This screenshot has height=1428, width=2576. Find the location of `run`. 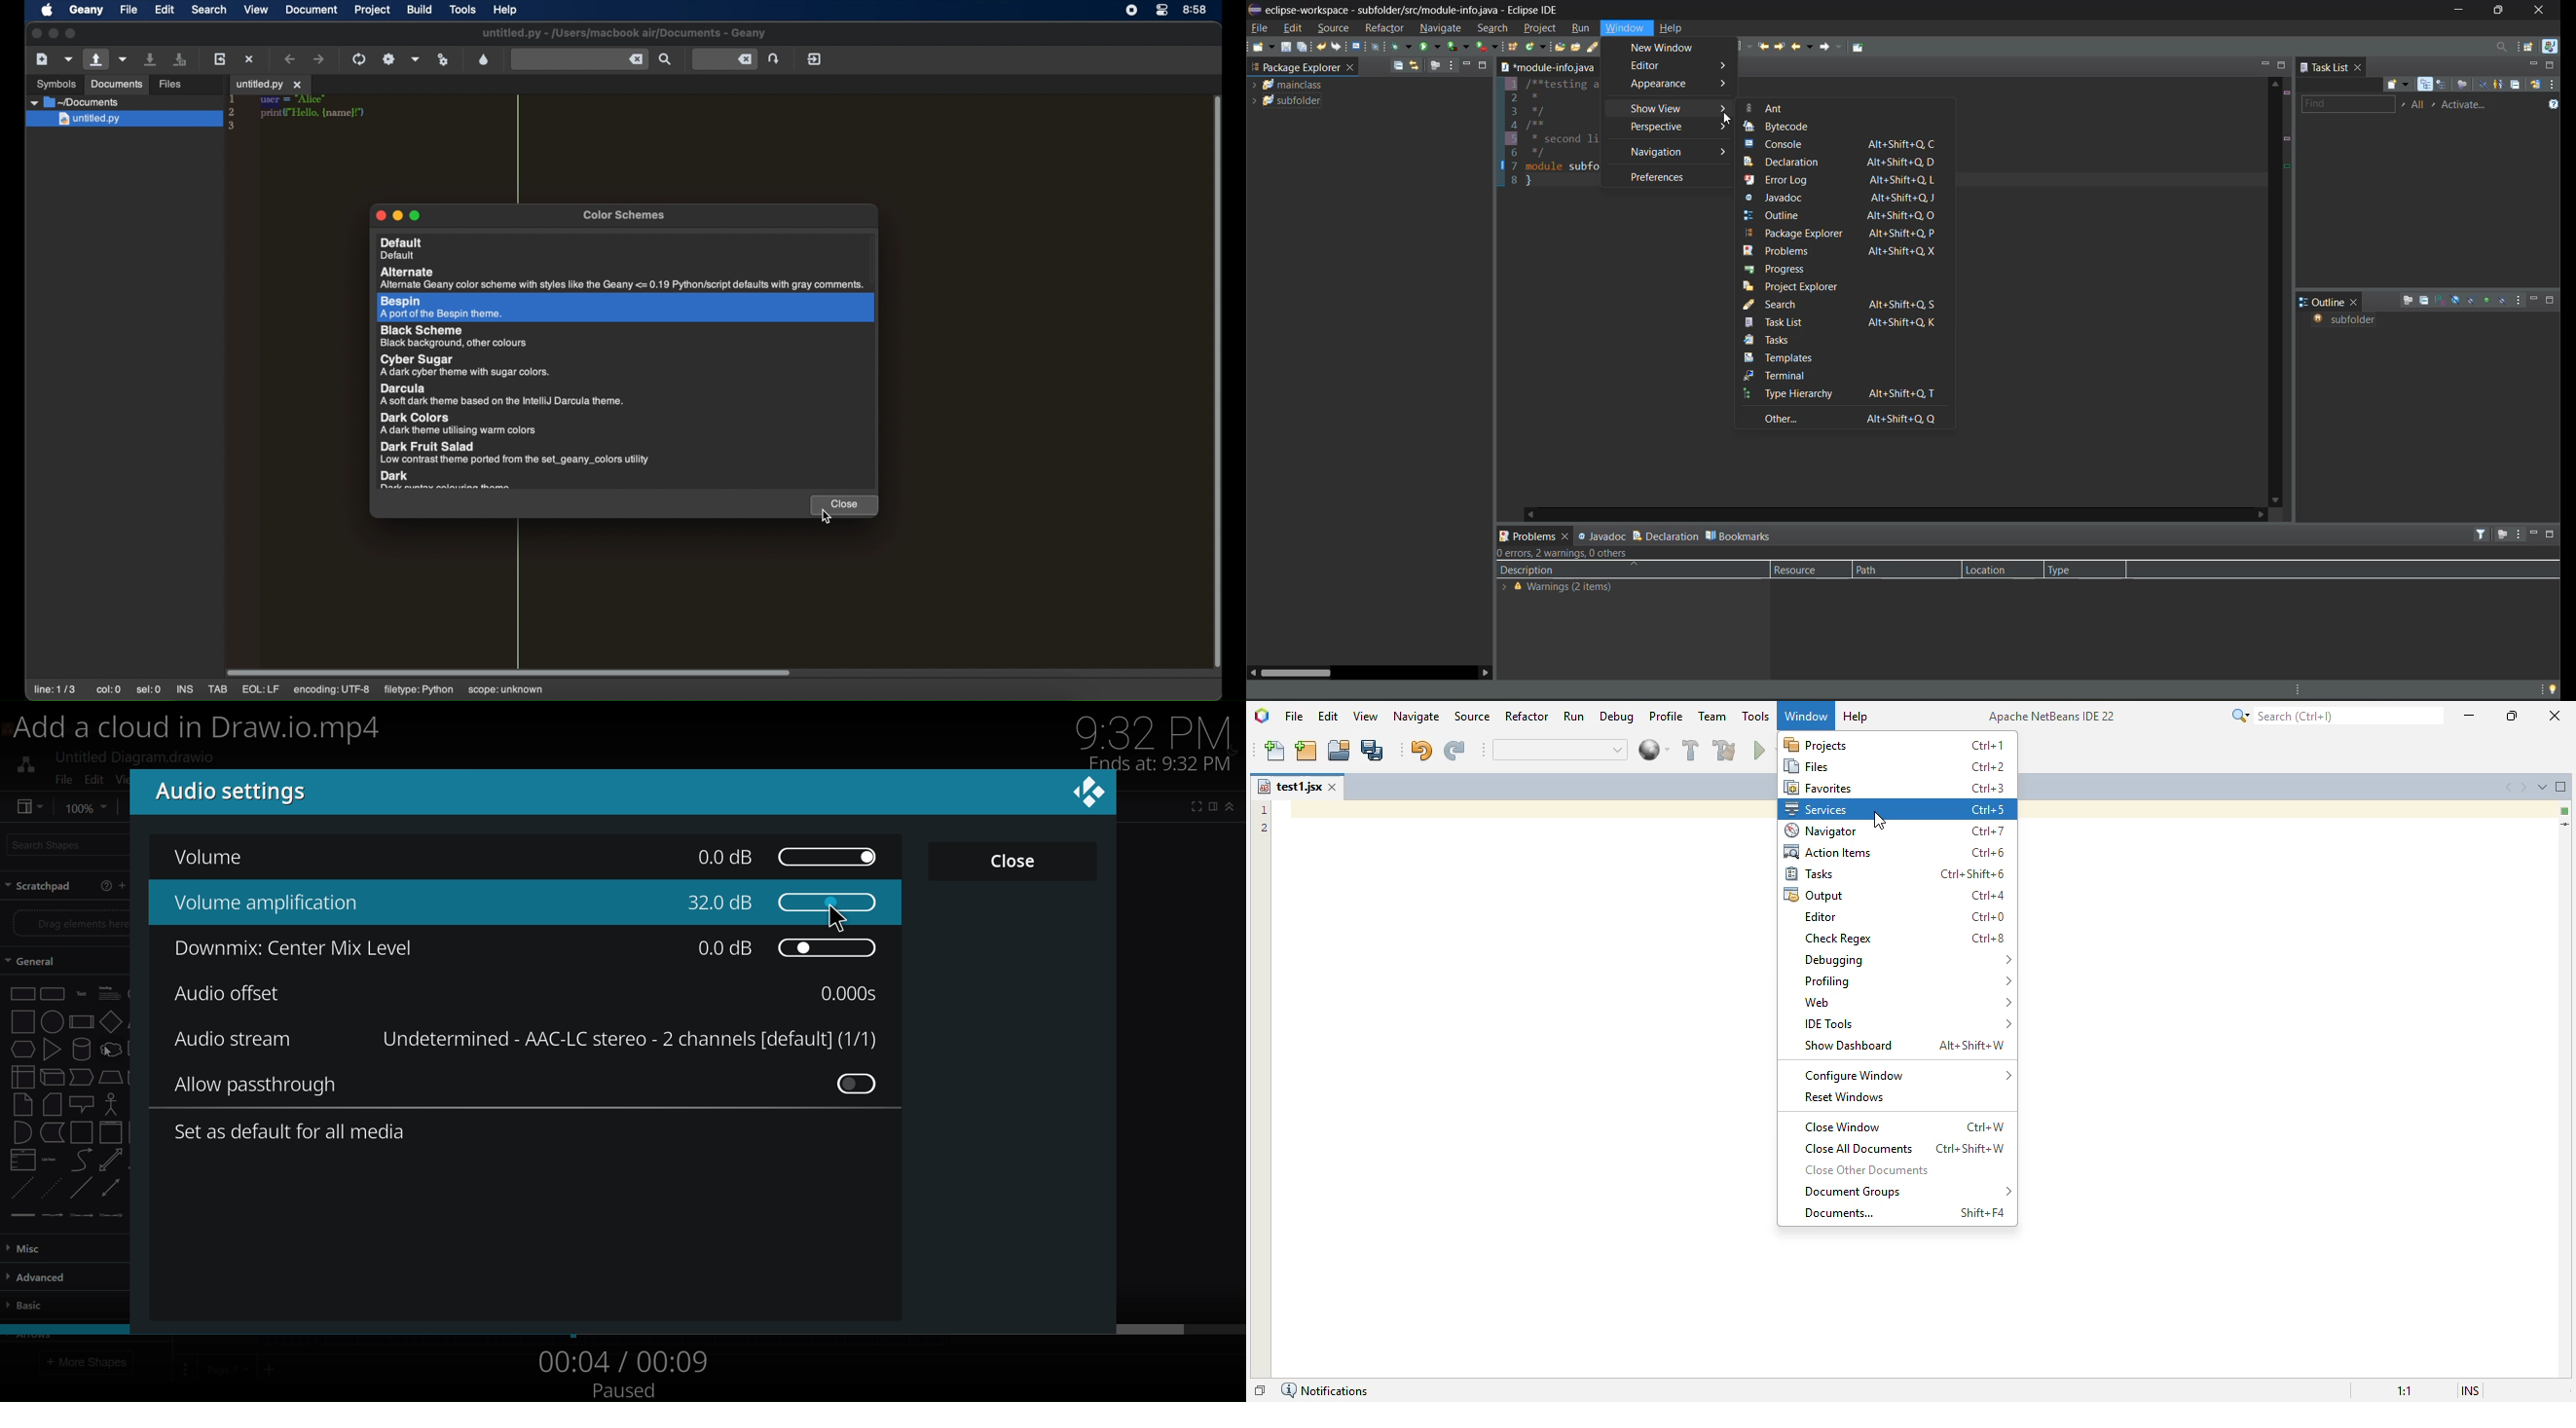

run is located at coordinates (1574, 716).